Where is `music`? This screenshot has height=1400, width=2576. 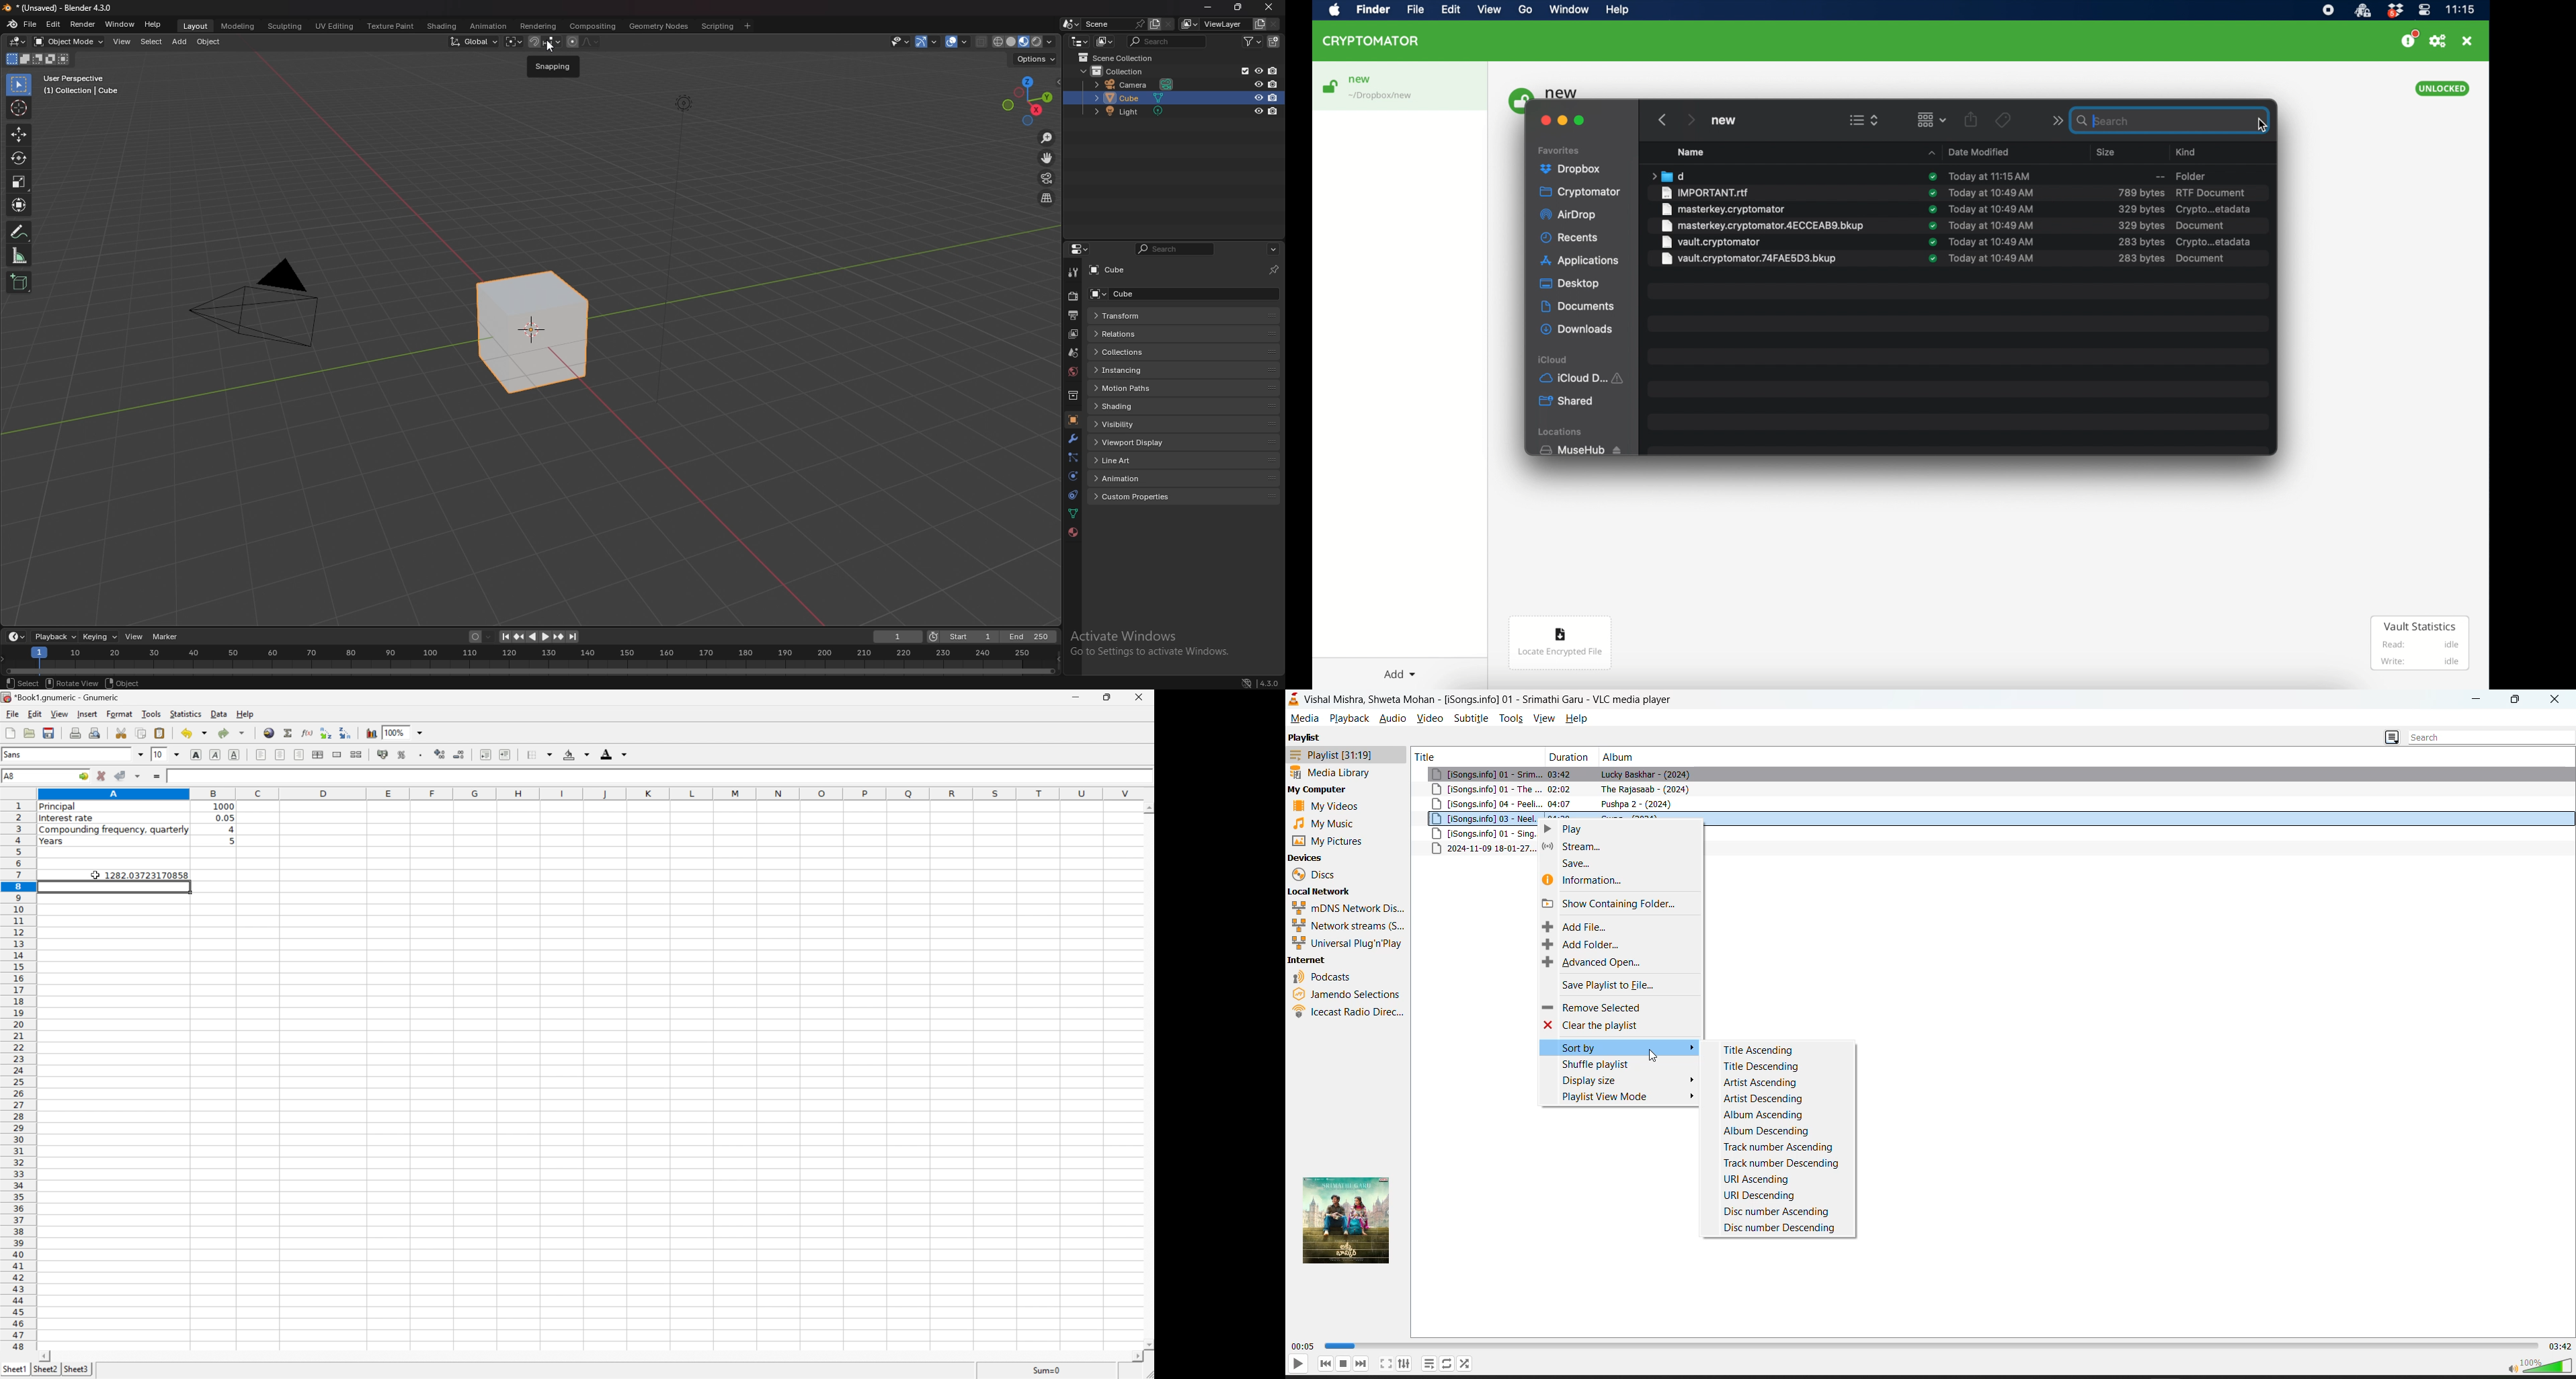
music is located at coordinates (1329, 823).